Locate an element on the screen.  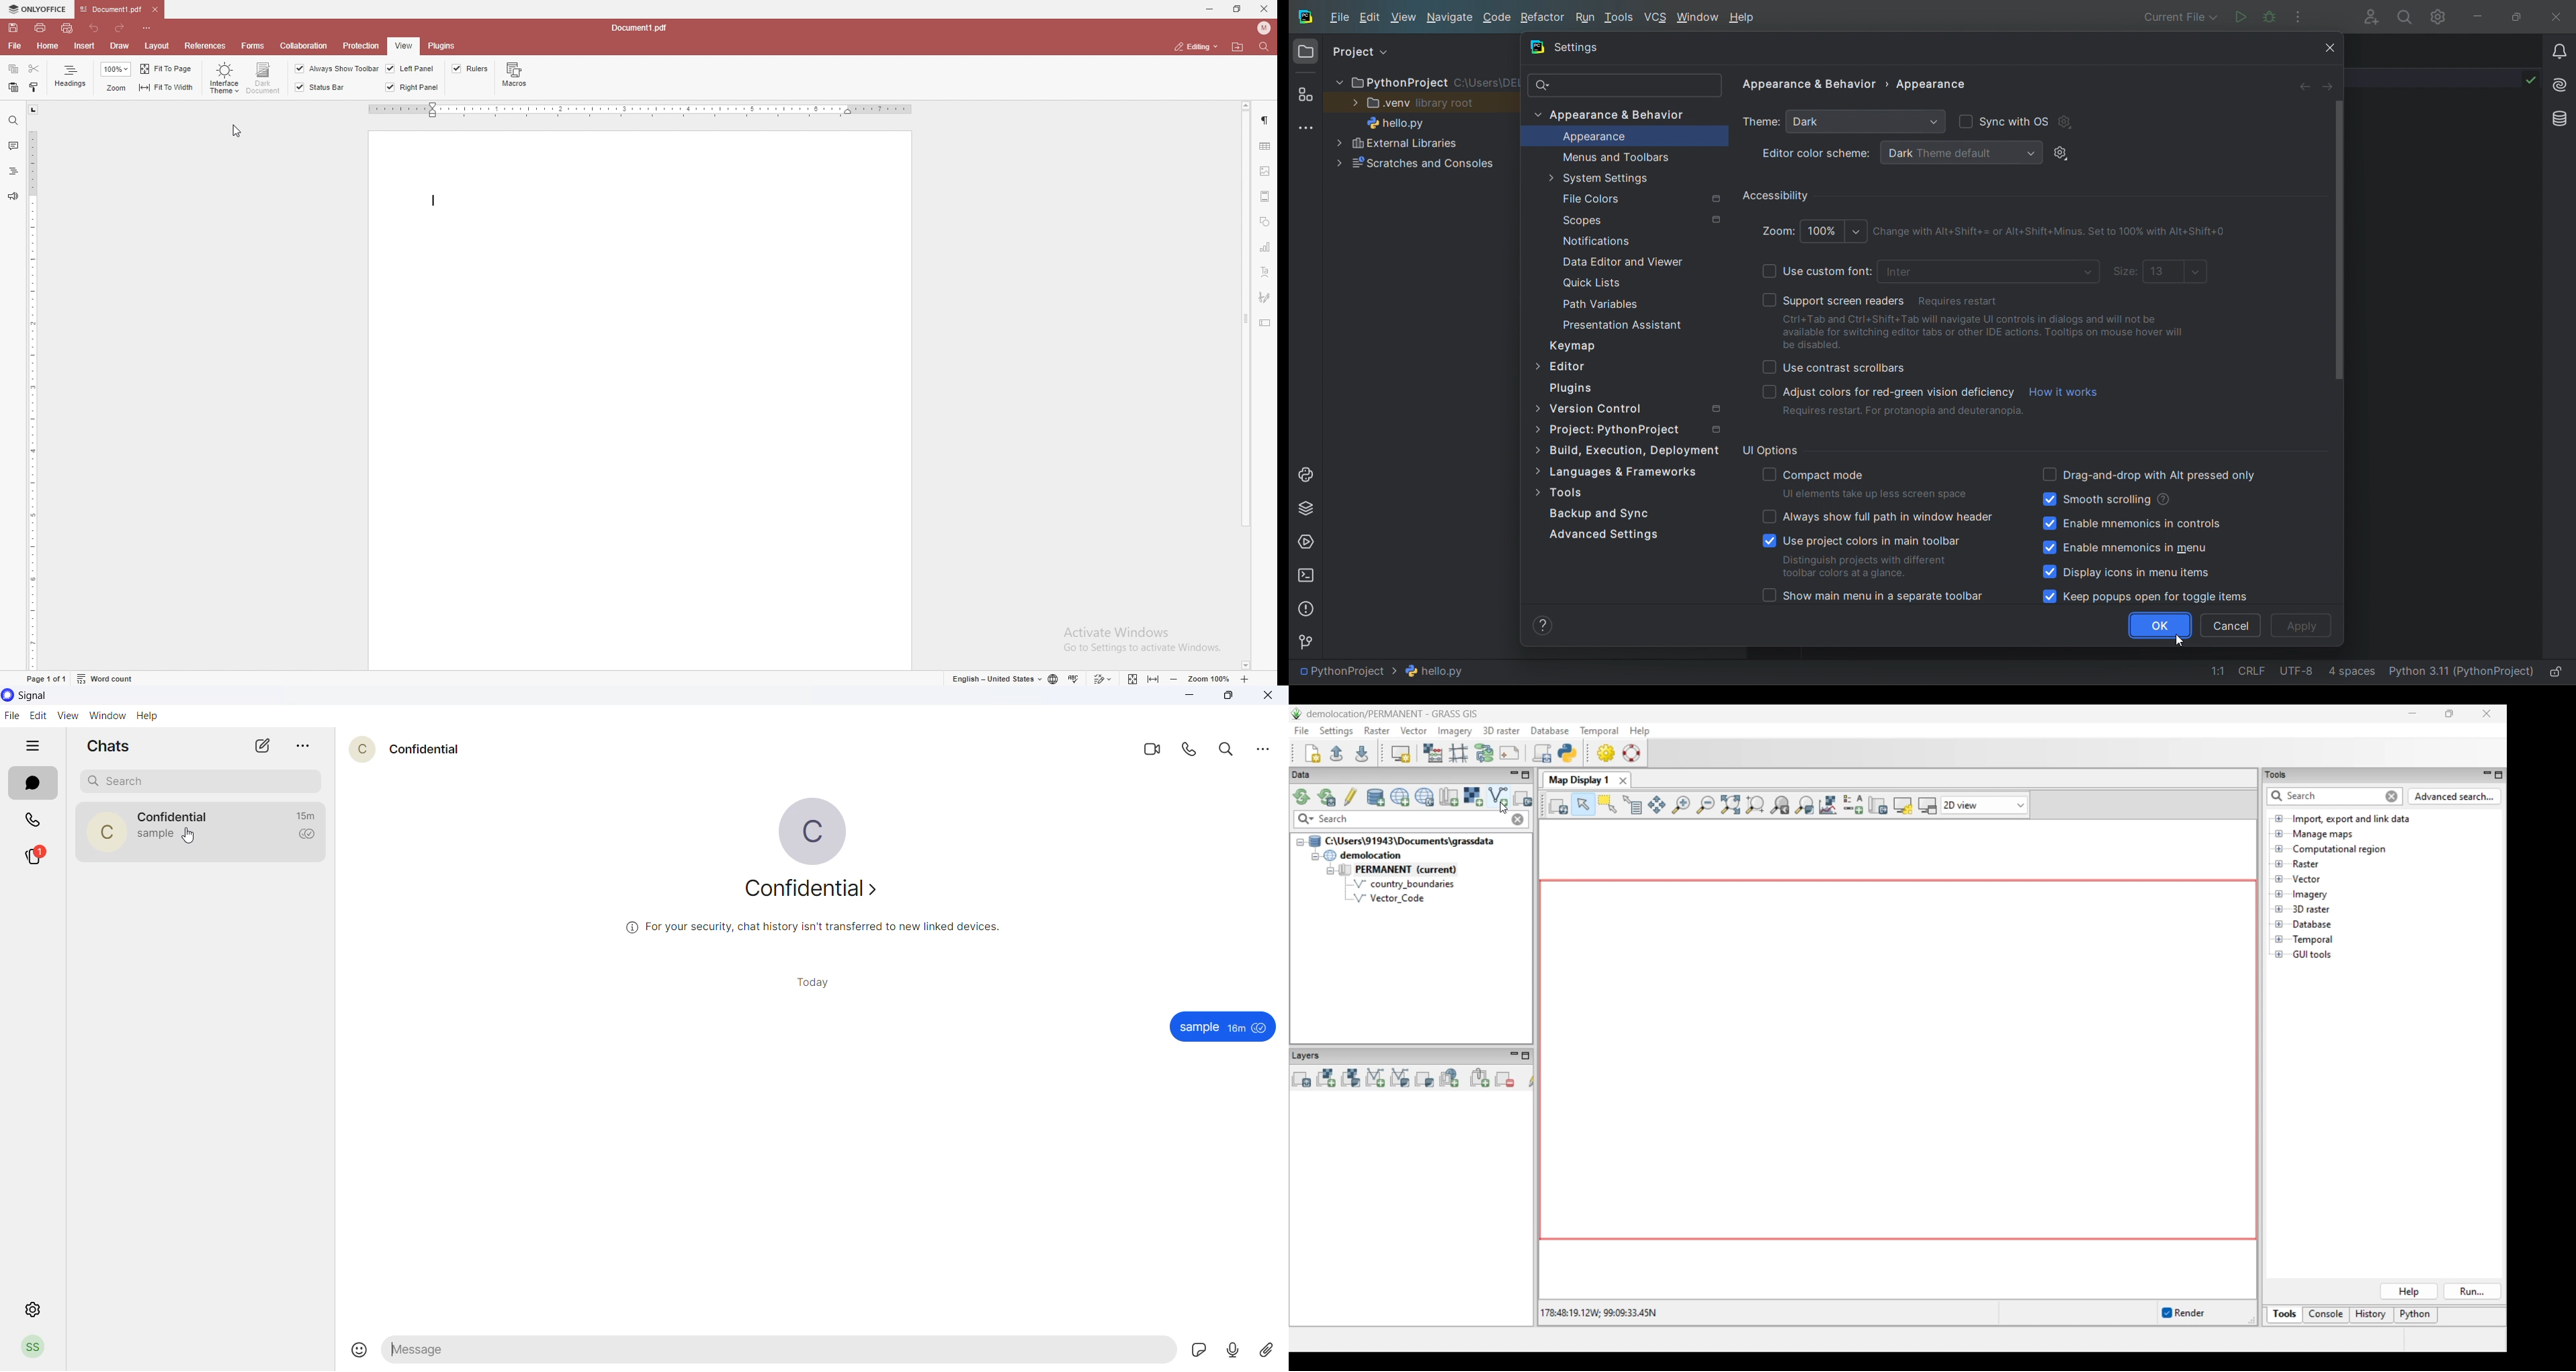
close is located at coordinates (1260, 9).